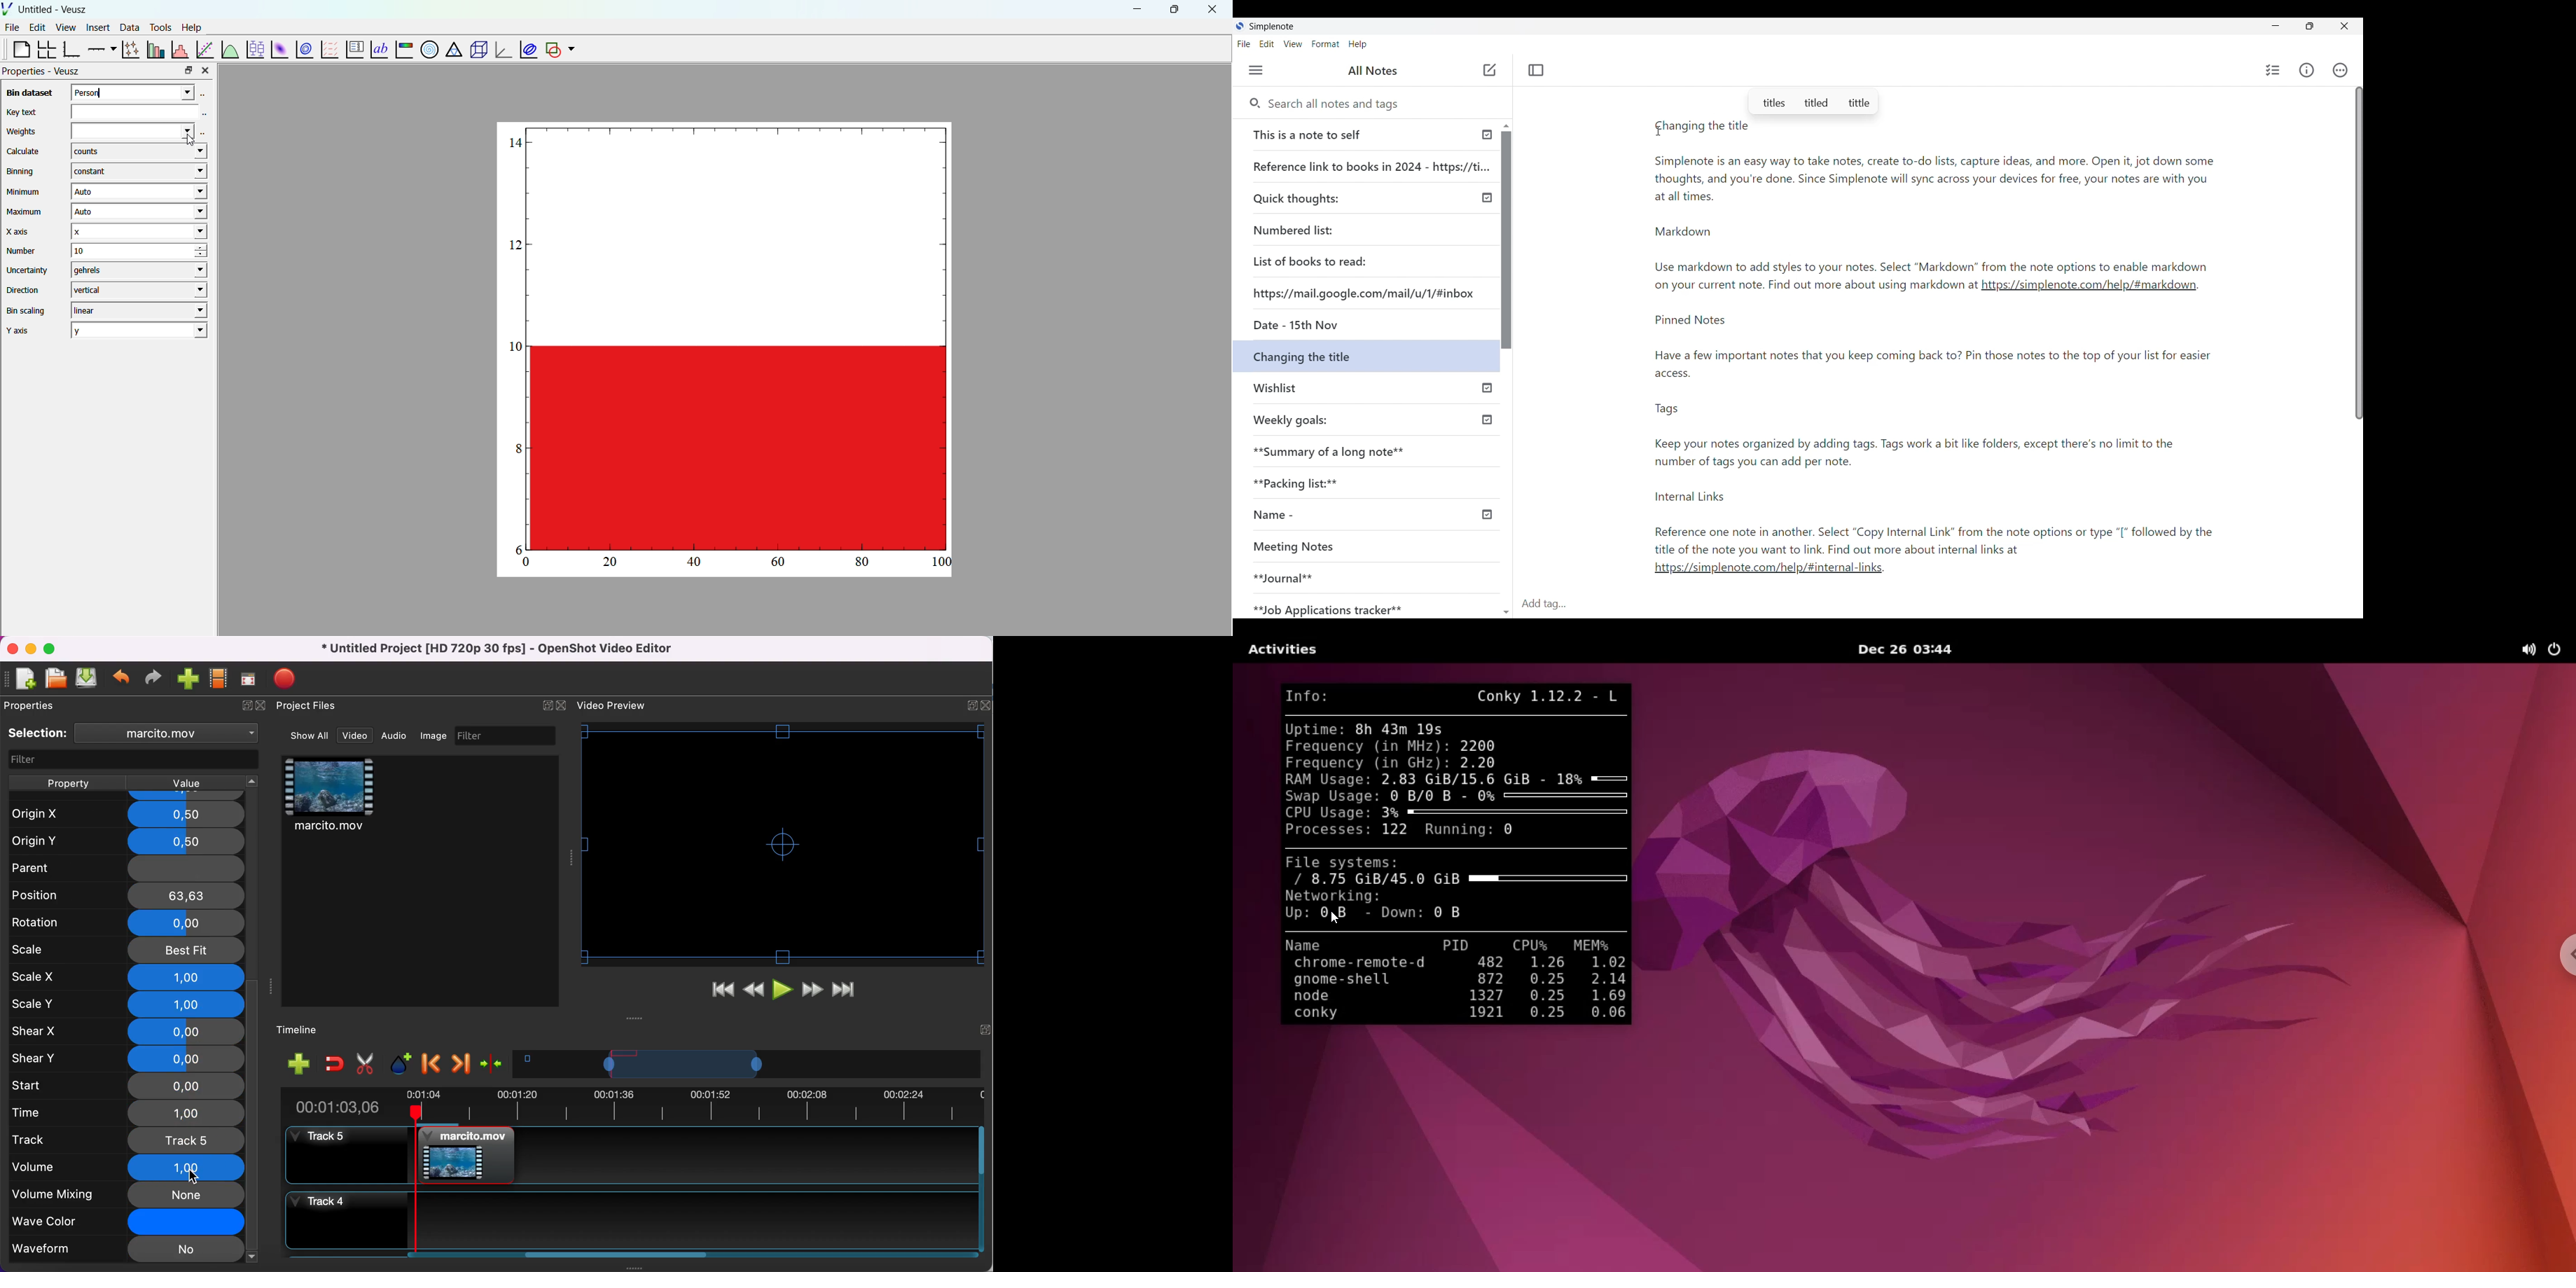 This screenshot has width=2576, height=1288. What do you see at coordinates (137, 213) in the screenshot?
I see `Auto ` at bounding box center [137, 213].